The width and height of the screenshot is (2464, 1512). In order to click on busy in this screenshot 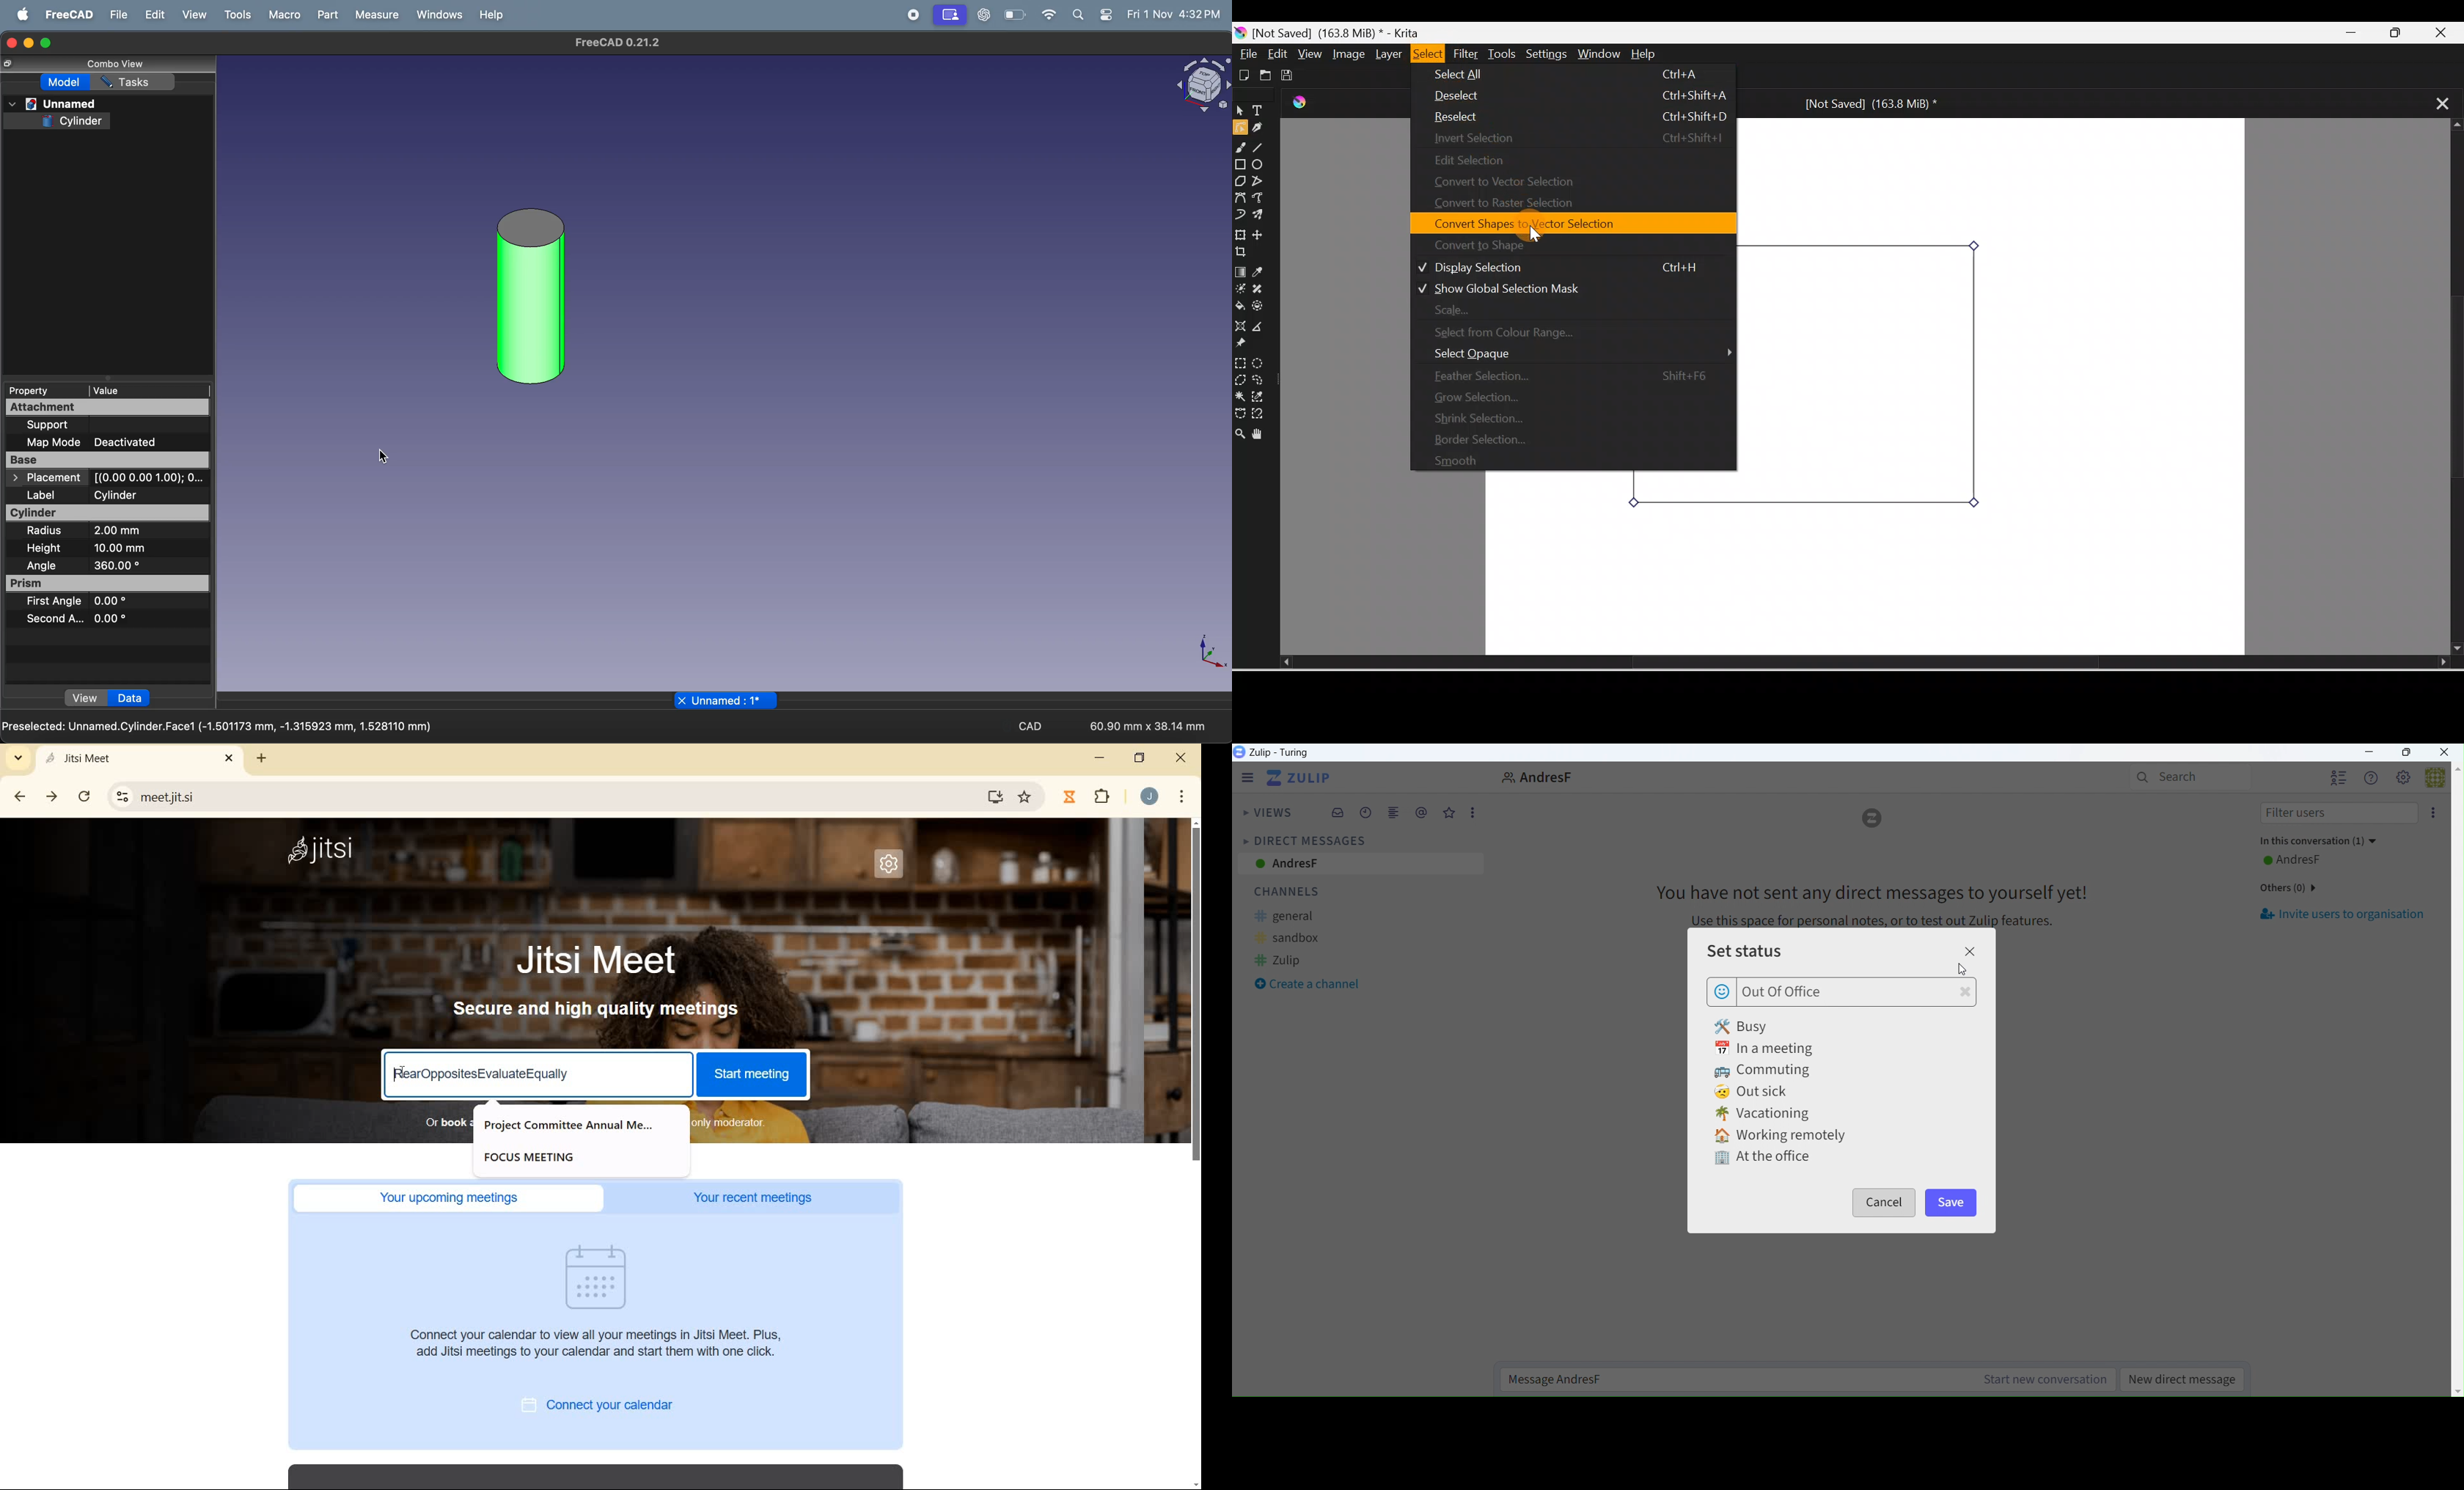, I will do `click(1764, 1025)`.